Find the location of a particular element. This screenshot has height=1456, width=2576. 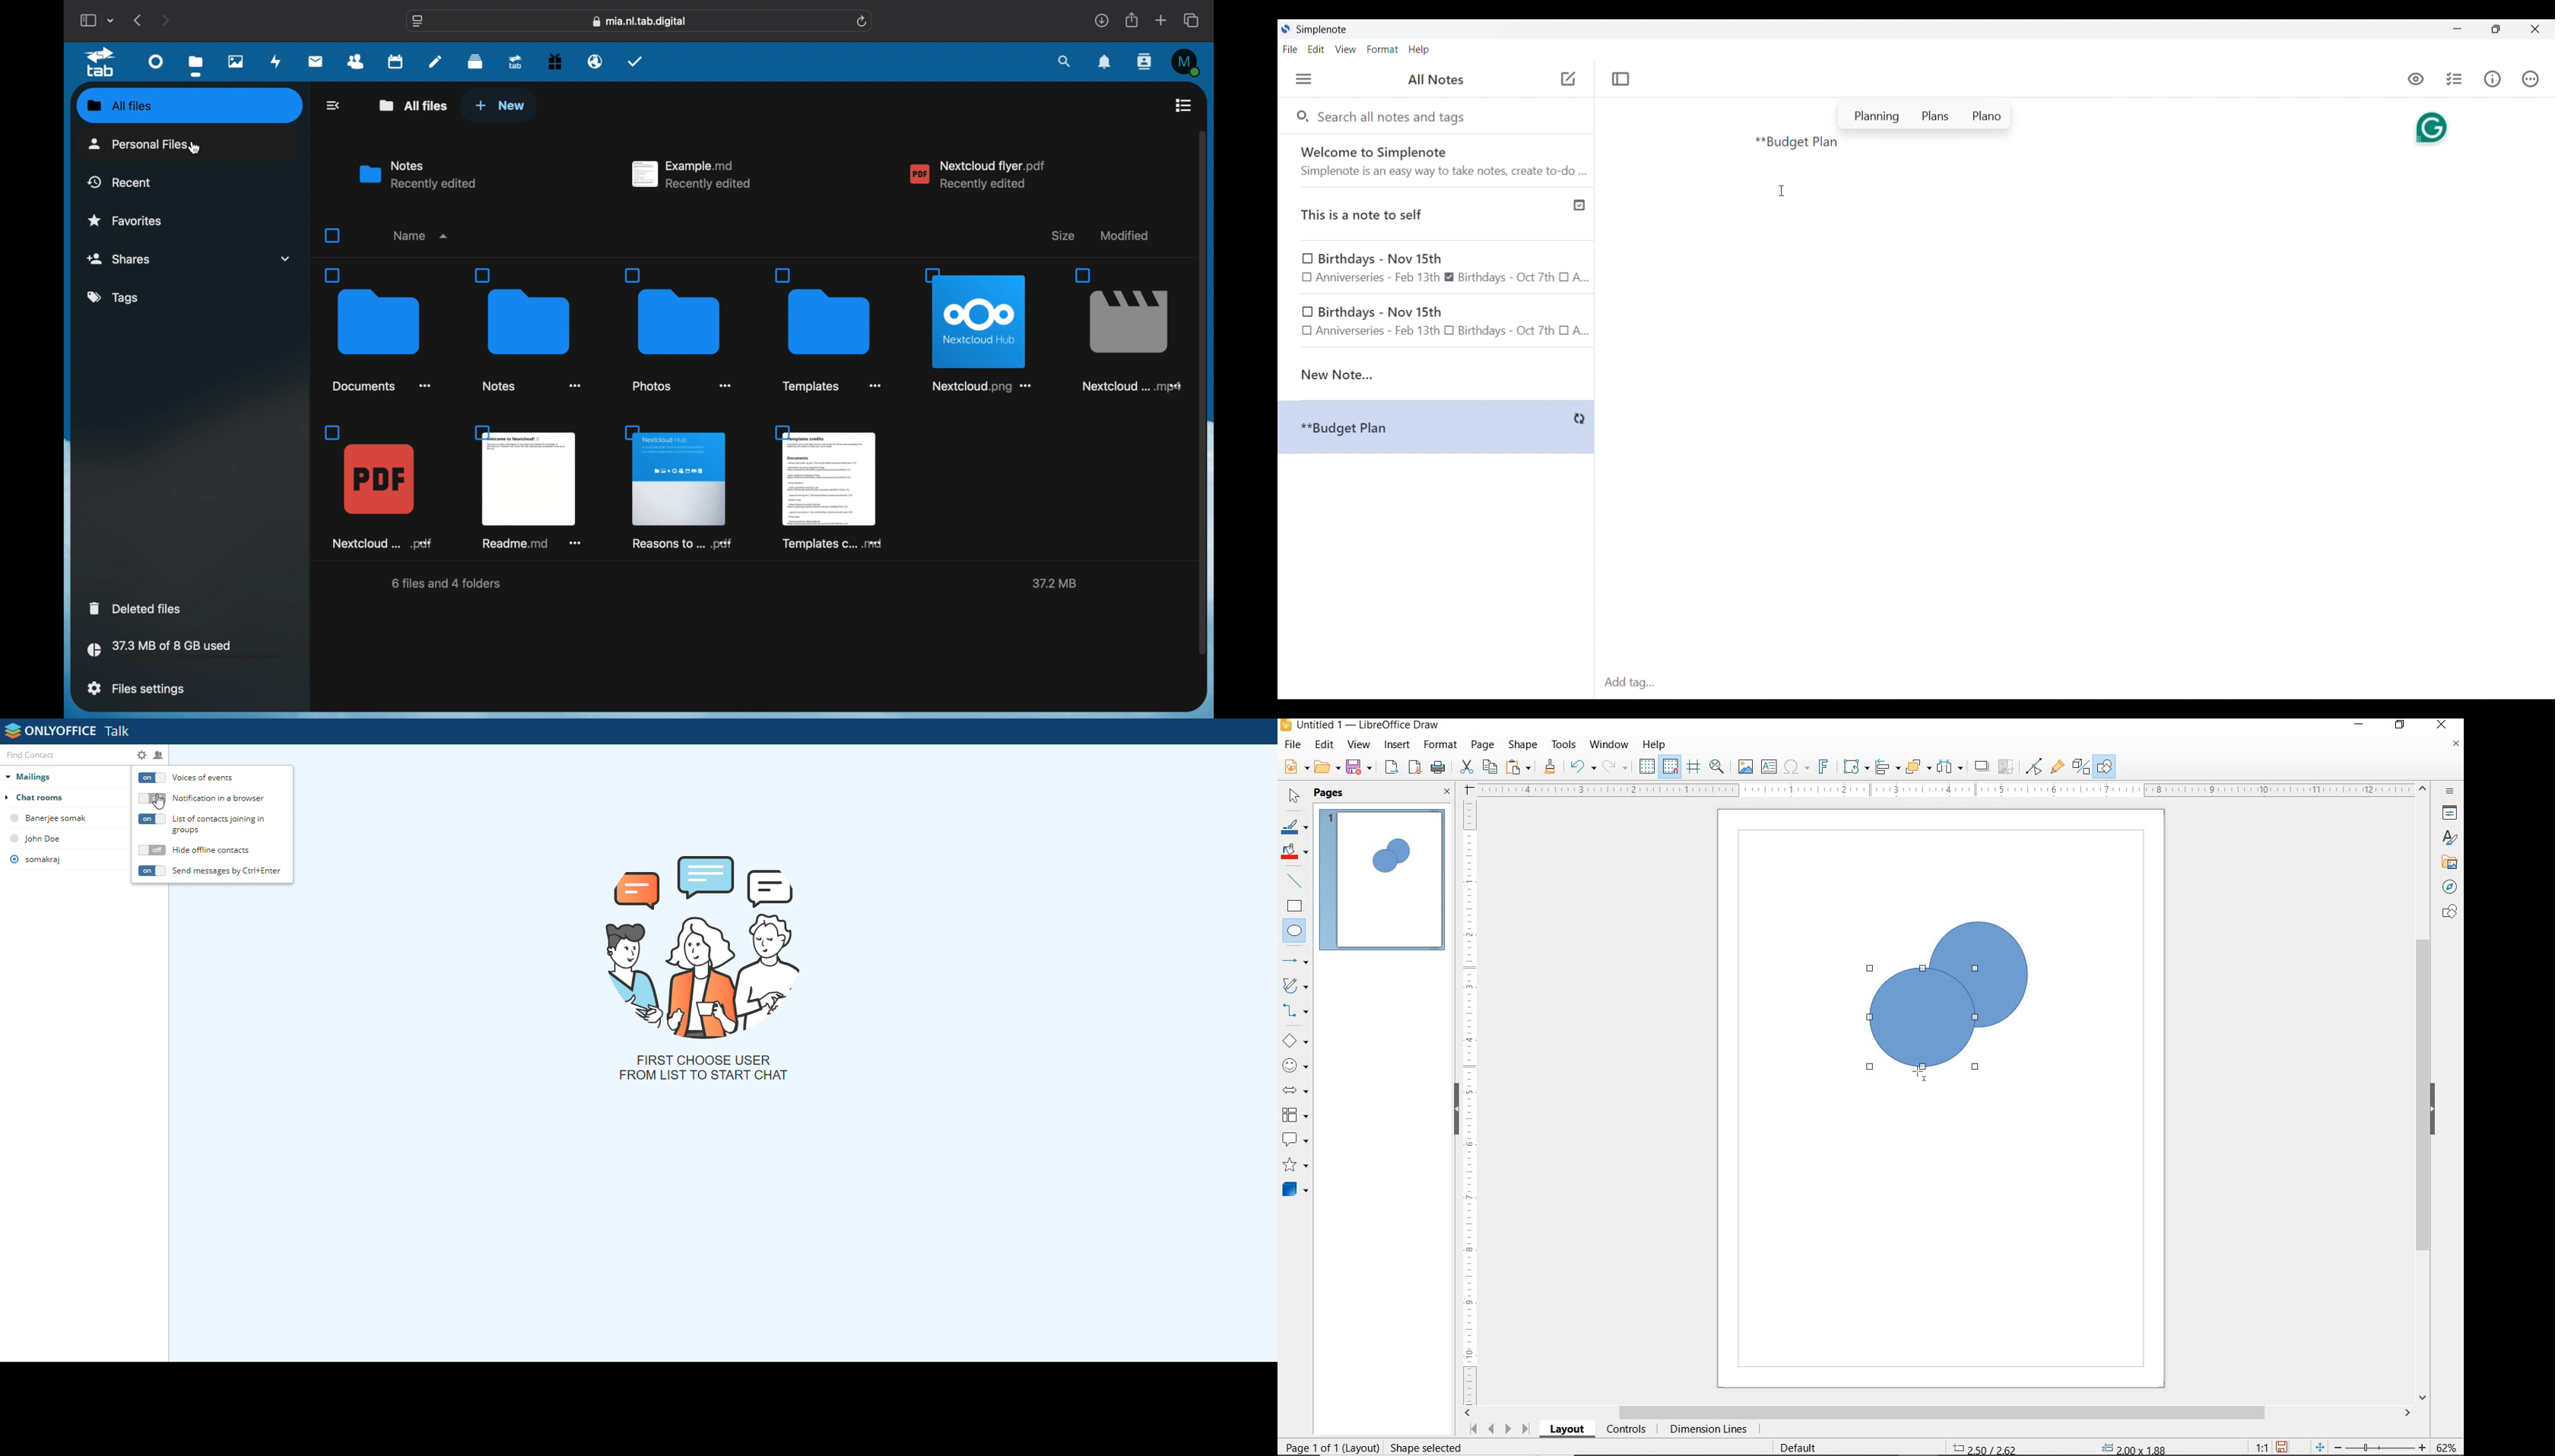

PAGE 1 is located at coordinates (1383, 884).